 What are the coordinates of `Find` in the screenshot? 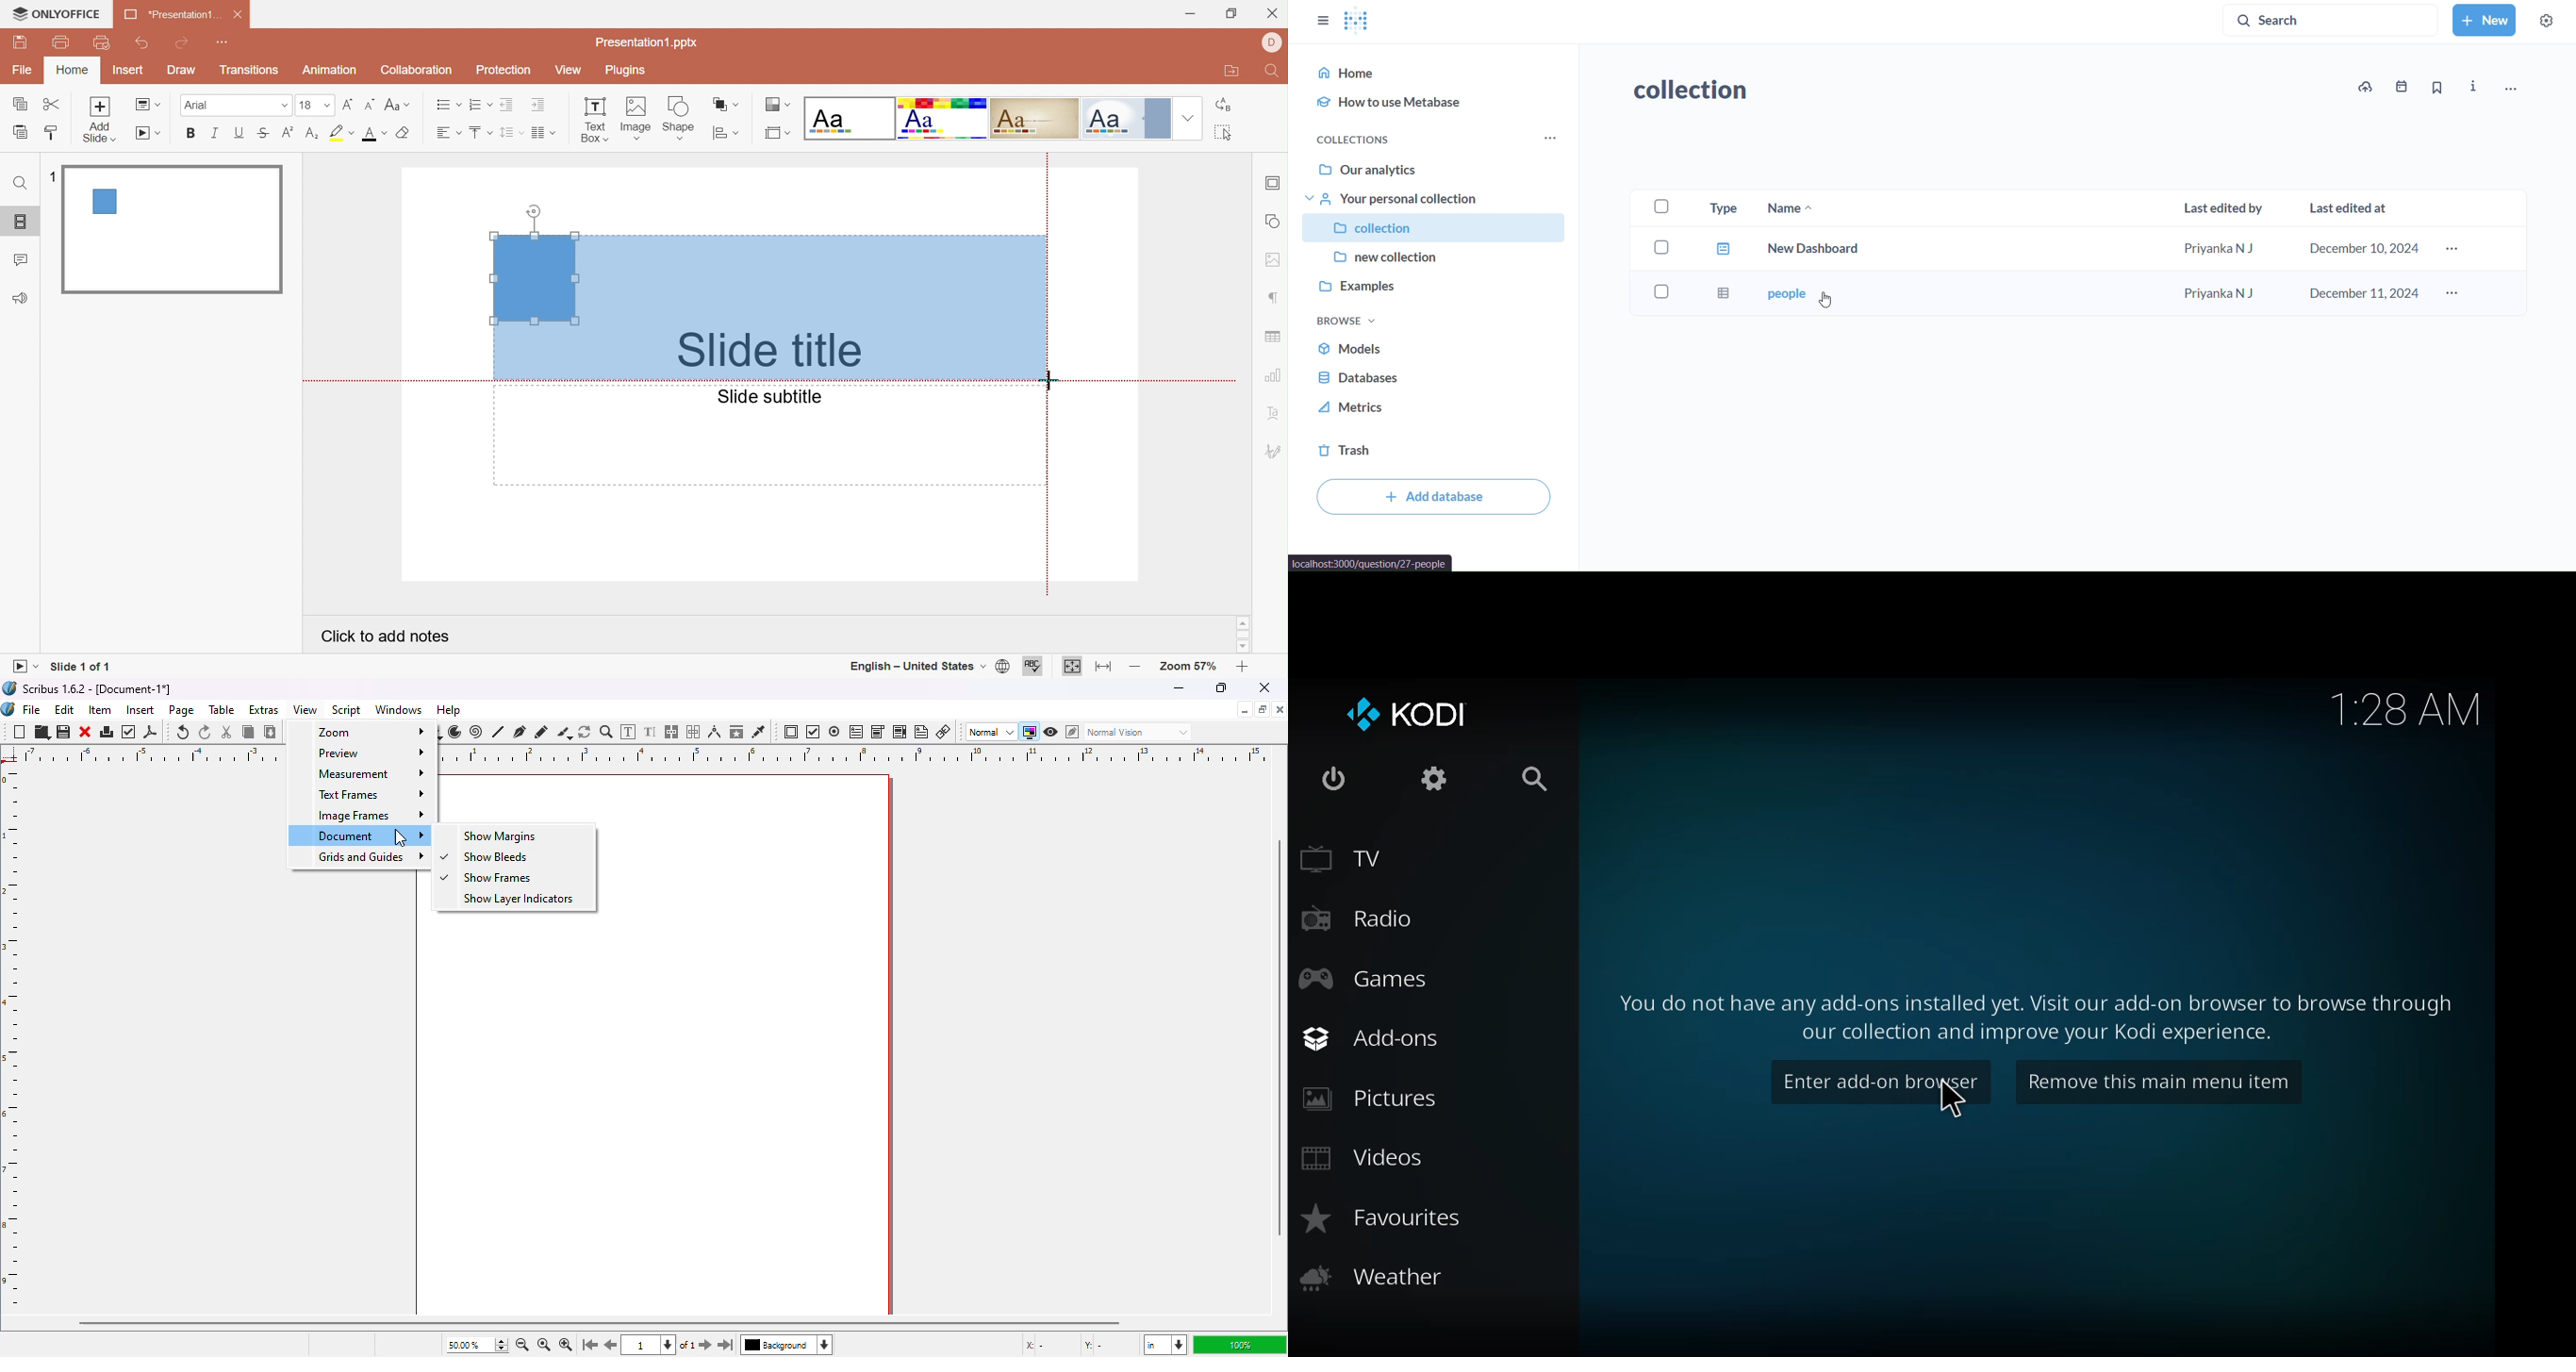 It's located at (1273, 72).